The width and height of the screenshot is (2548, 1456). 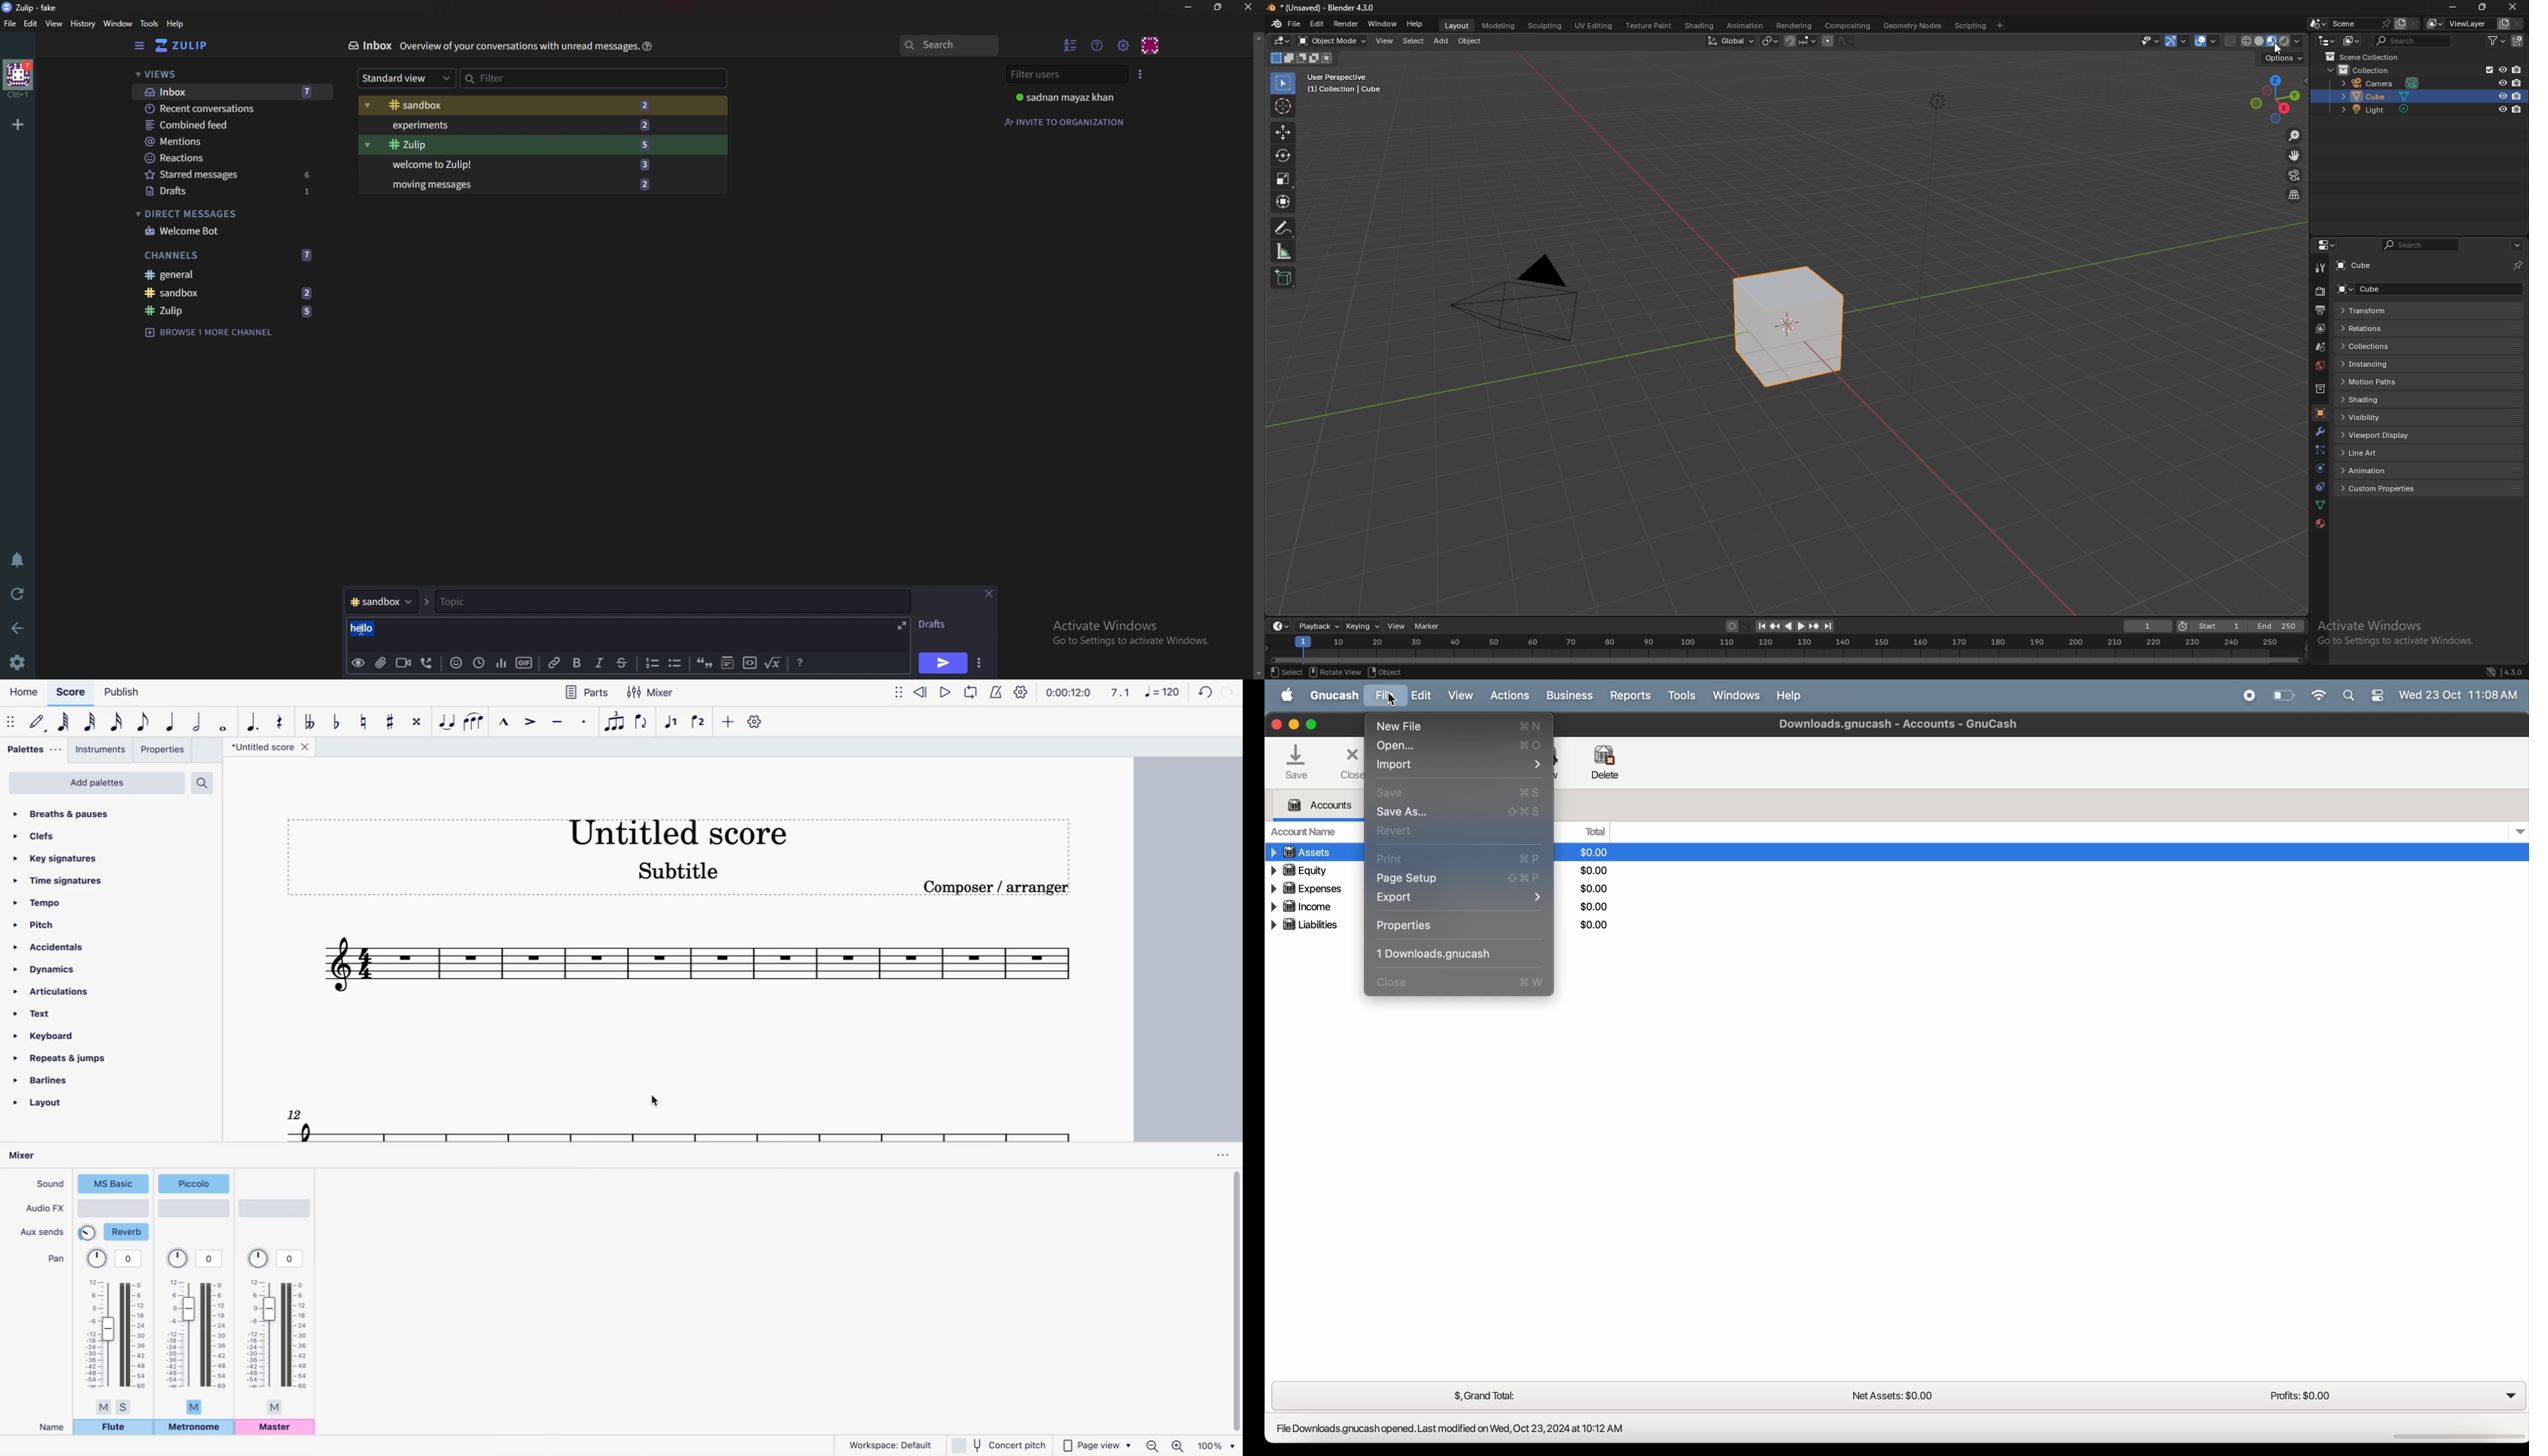 What do you see at coordinates (279, 1332) in the screenshot?
I see `pan` at bounding box center [279, 1332].